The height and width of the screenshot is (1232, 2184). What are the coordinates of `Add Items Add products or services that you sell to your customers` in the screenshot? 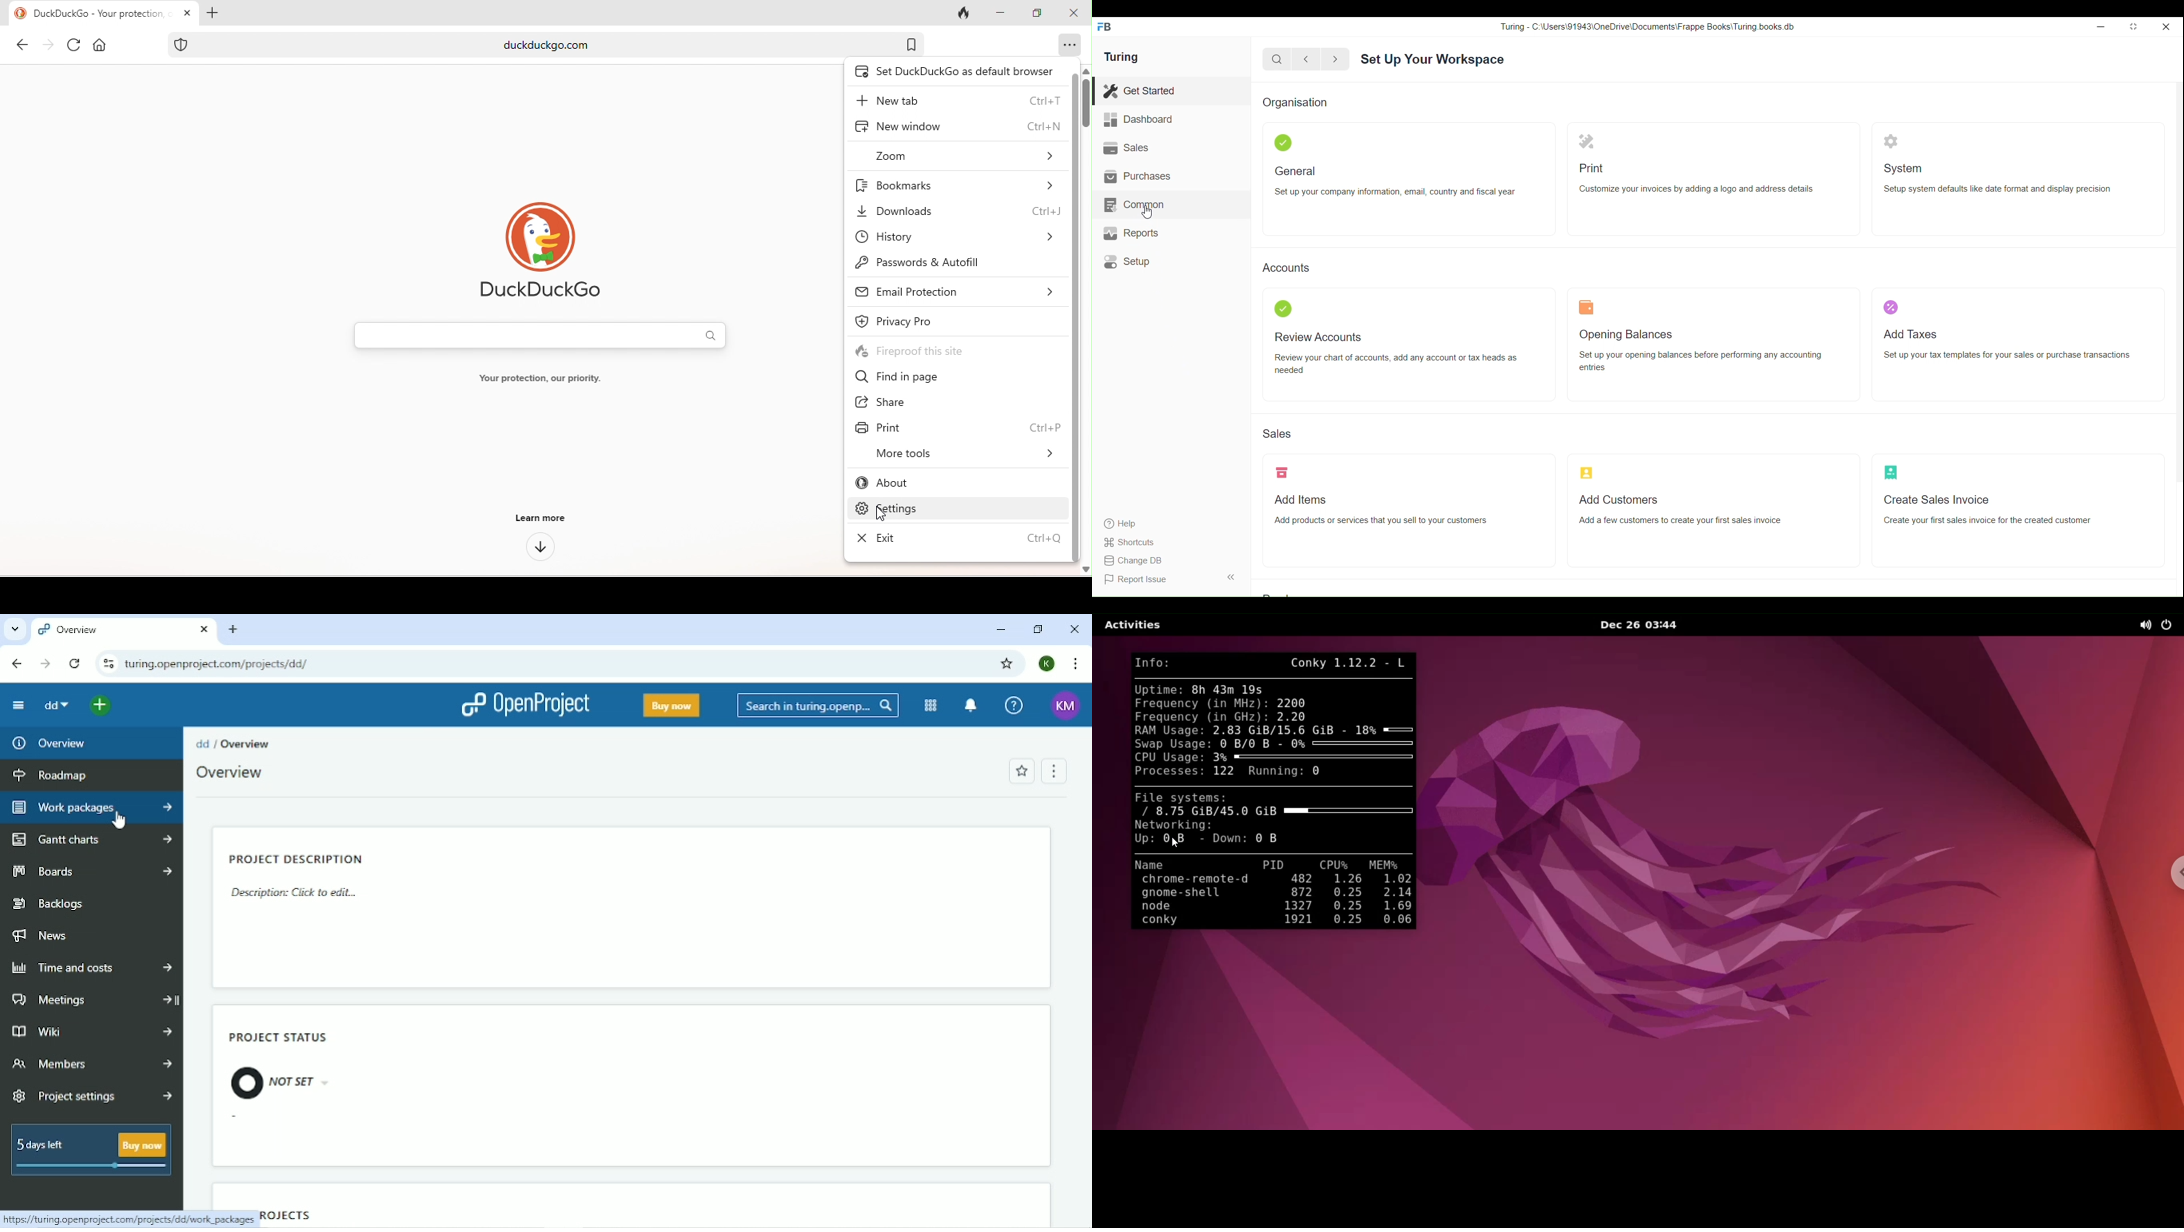 It's located at (1382, 510).